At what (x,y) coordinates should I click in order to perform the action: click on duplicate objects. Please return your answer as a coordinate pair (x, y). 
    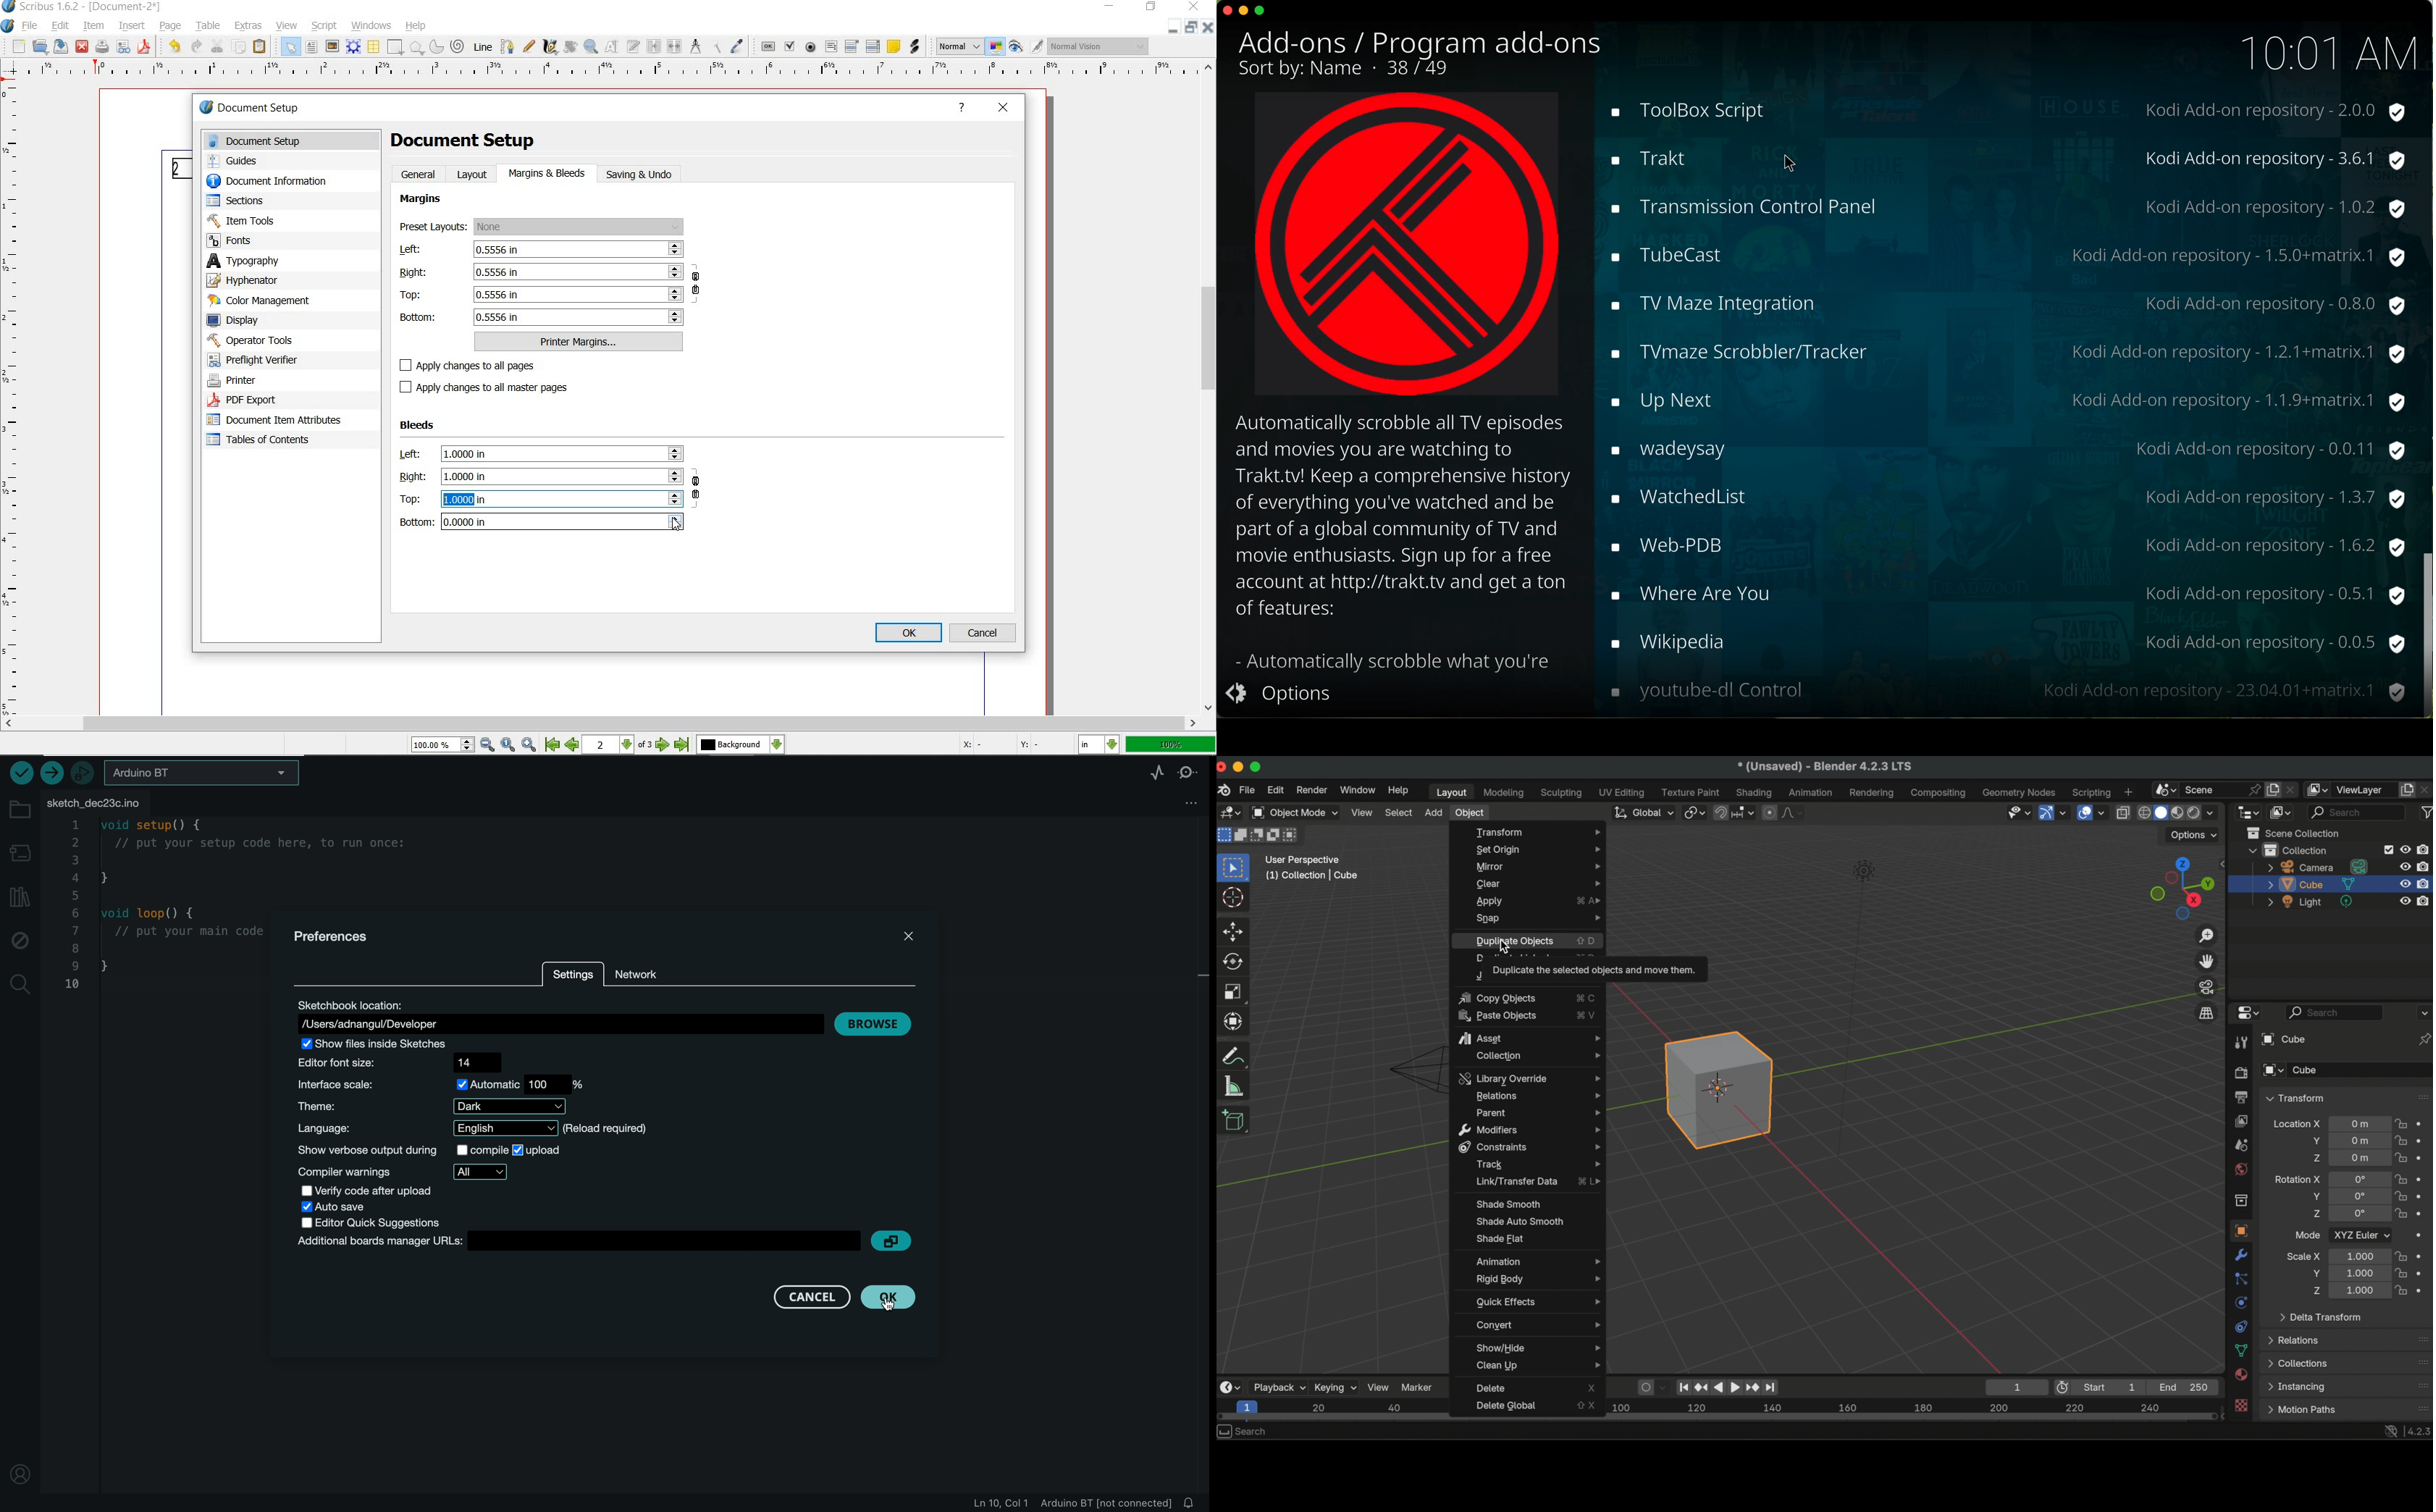
    Looking at the image, I should click on (1537, 941).